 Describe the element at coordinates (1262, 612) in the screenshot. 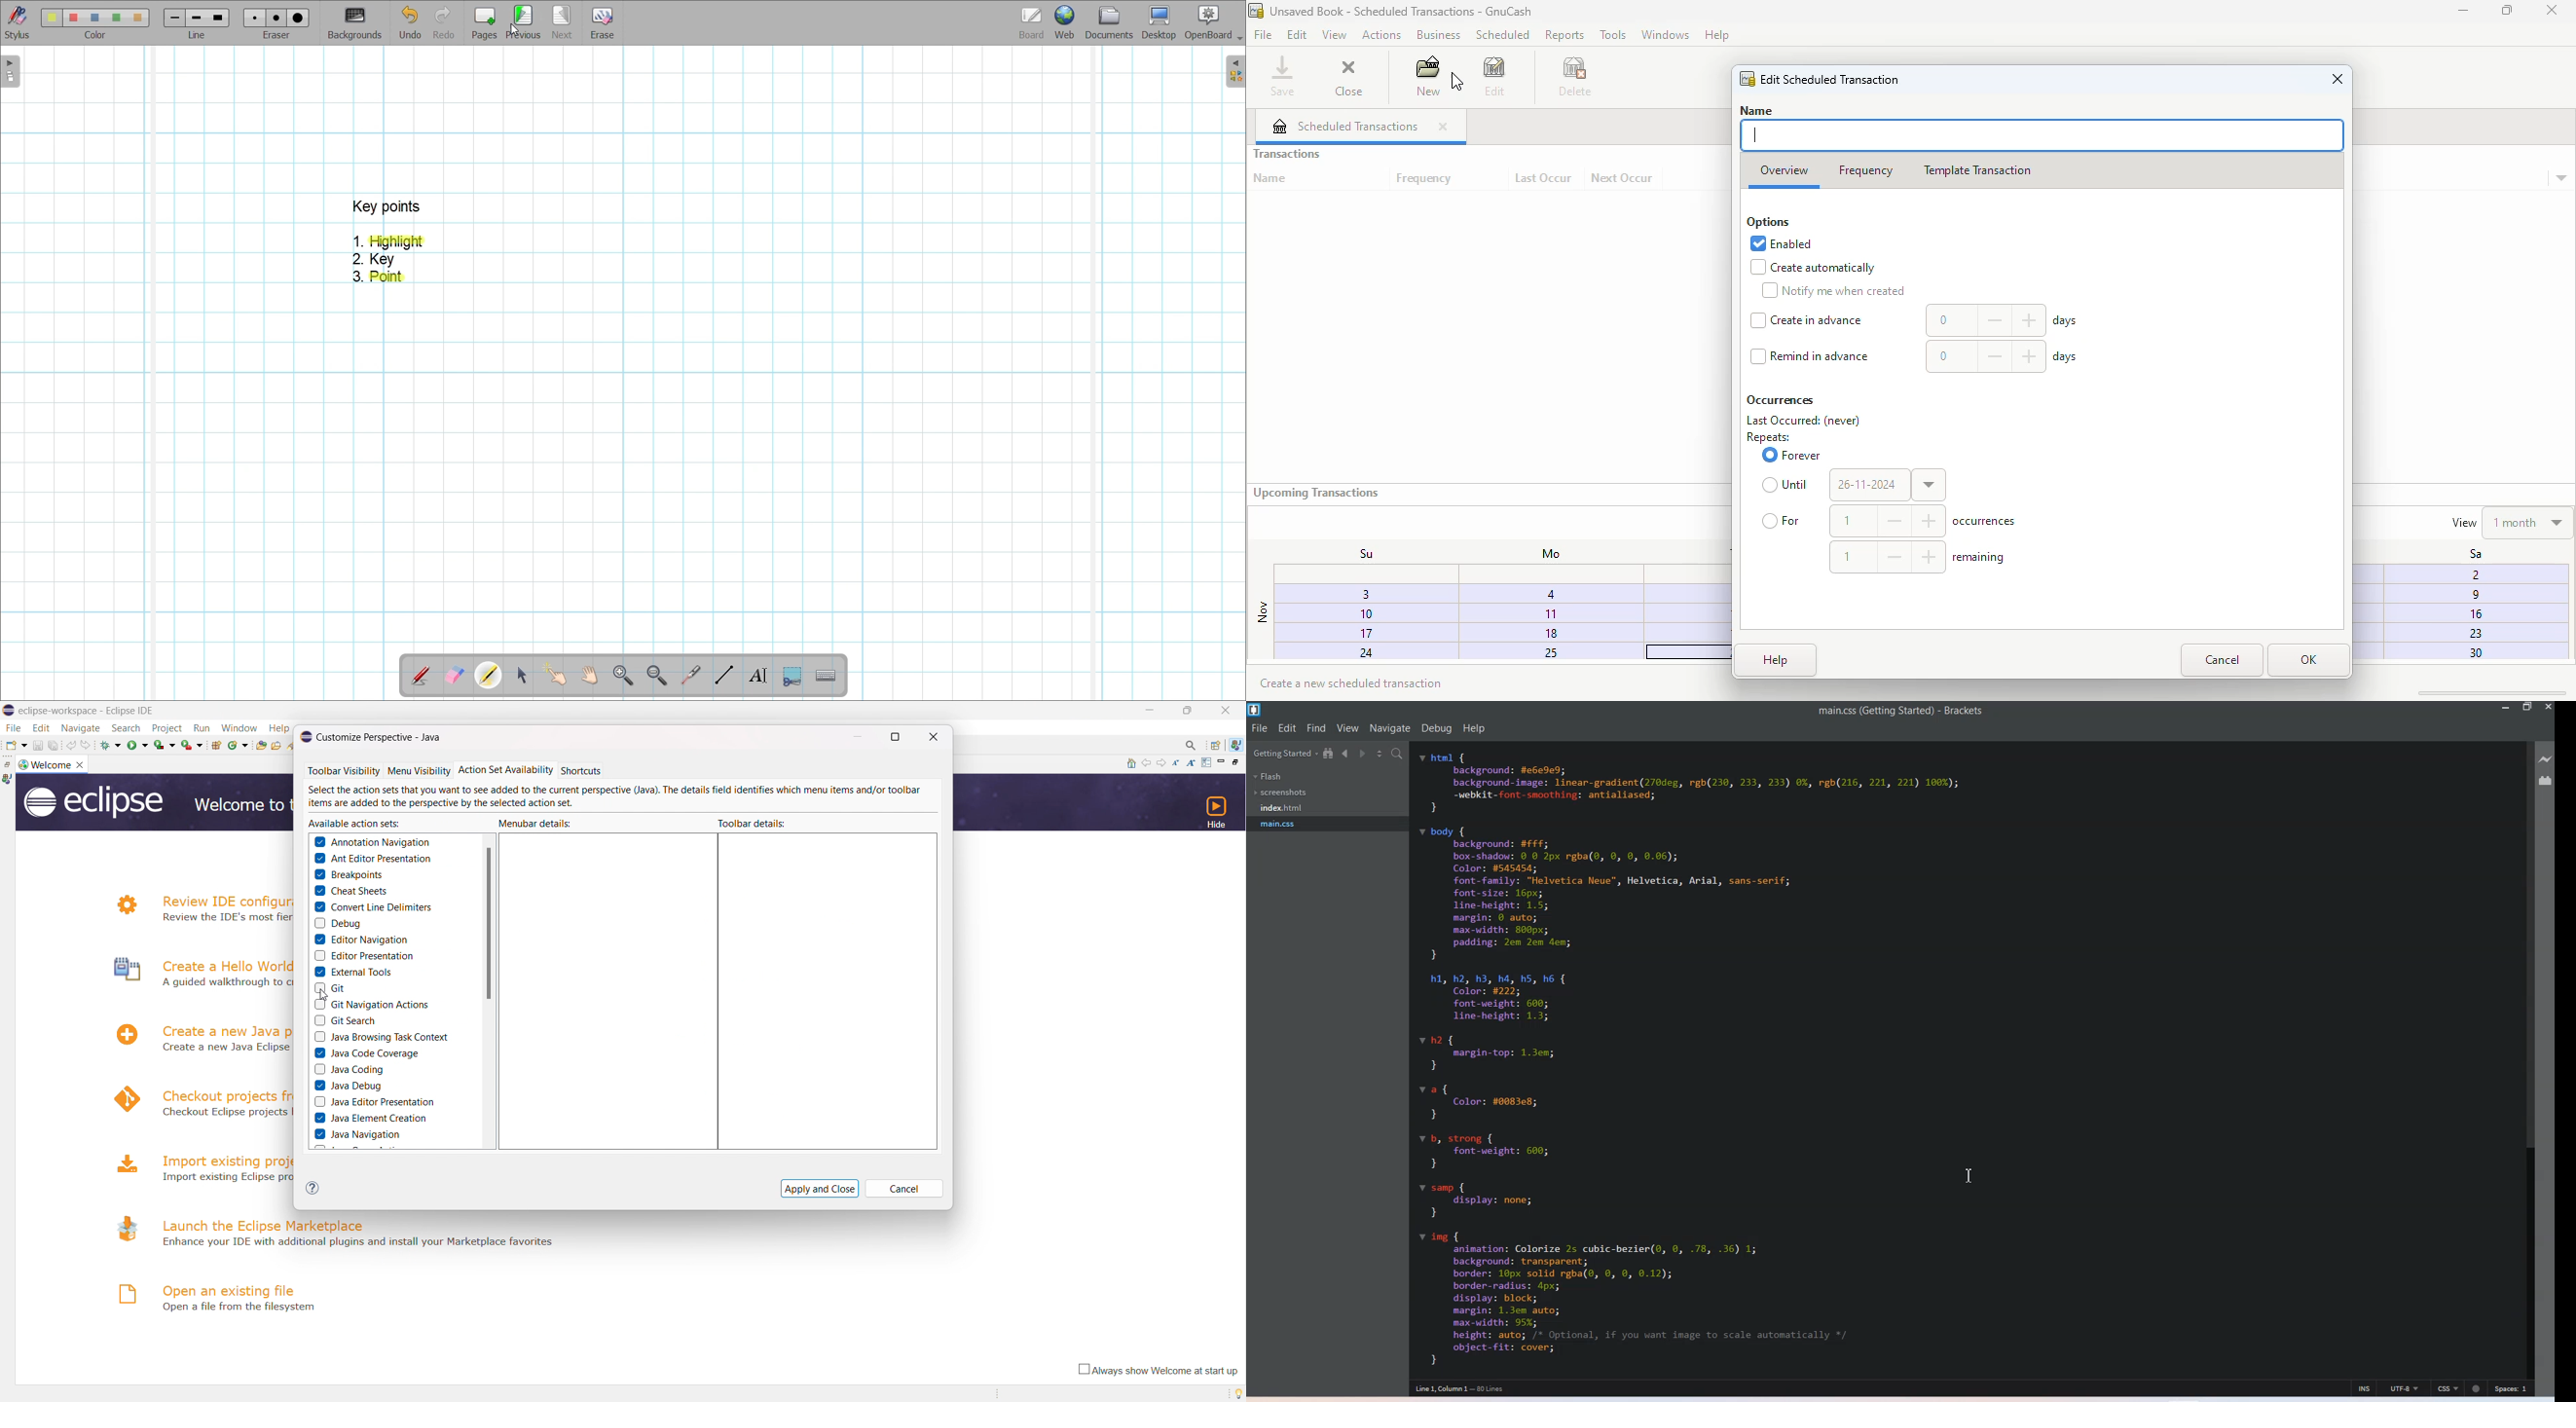

I see `nov` at that location.